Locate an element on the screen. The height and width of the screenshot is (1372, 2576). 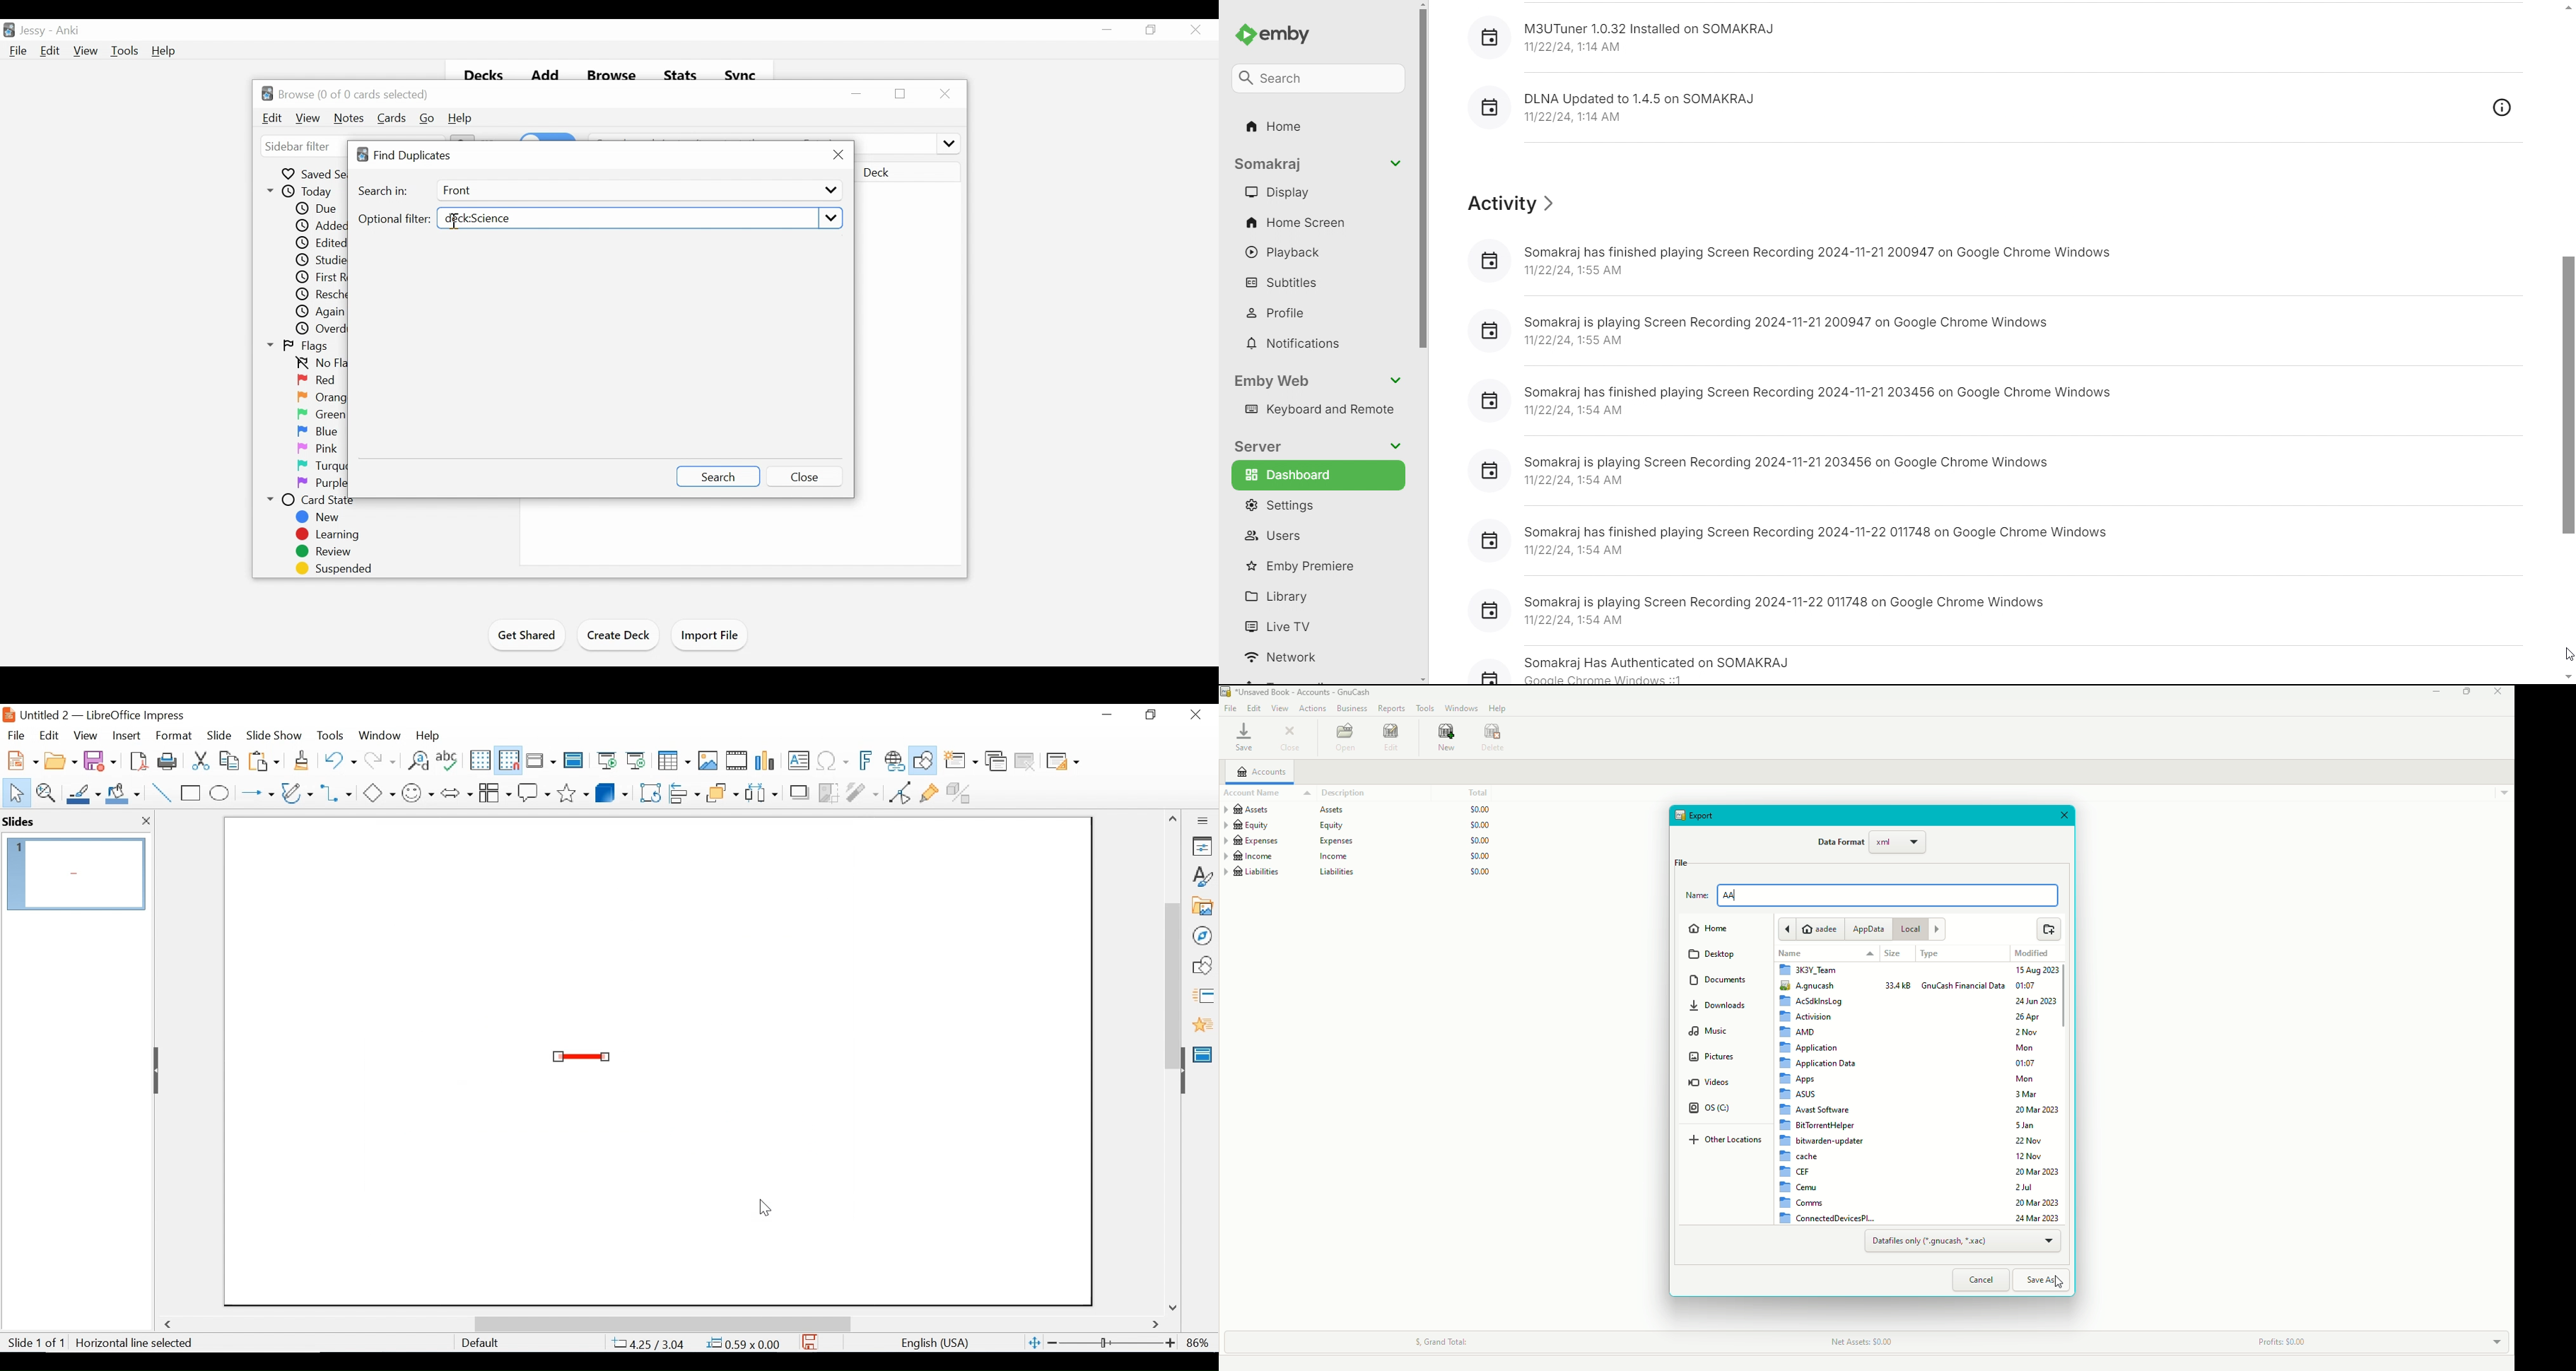
Master Slides is located at coordinates (574, 762).